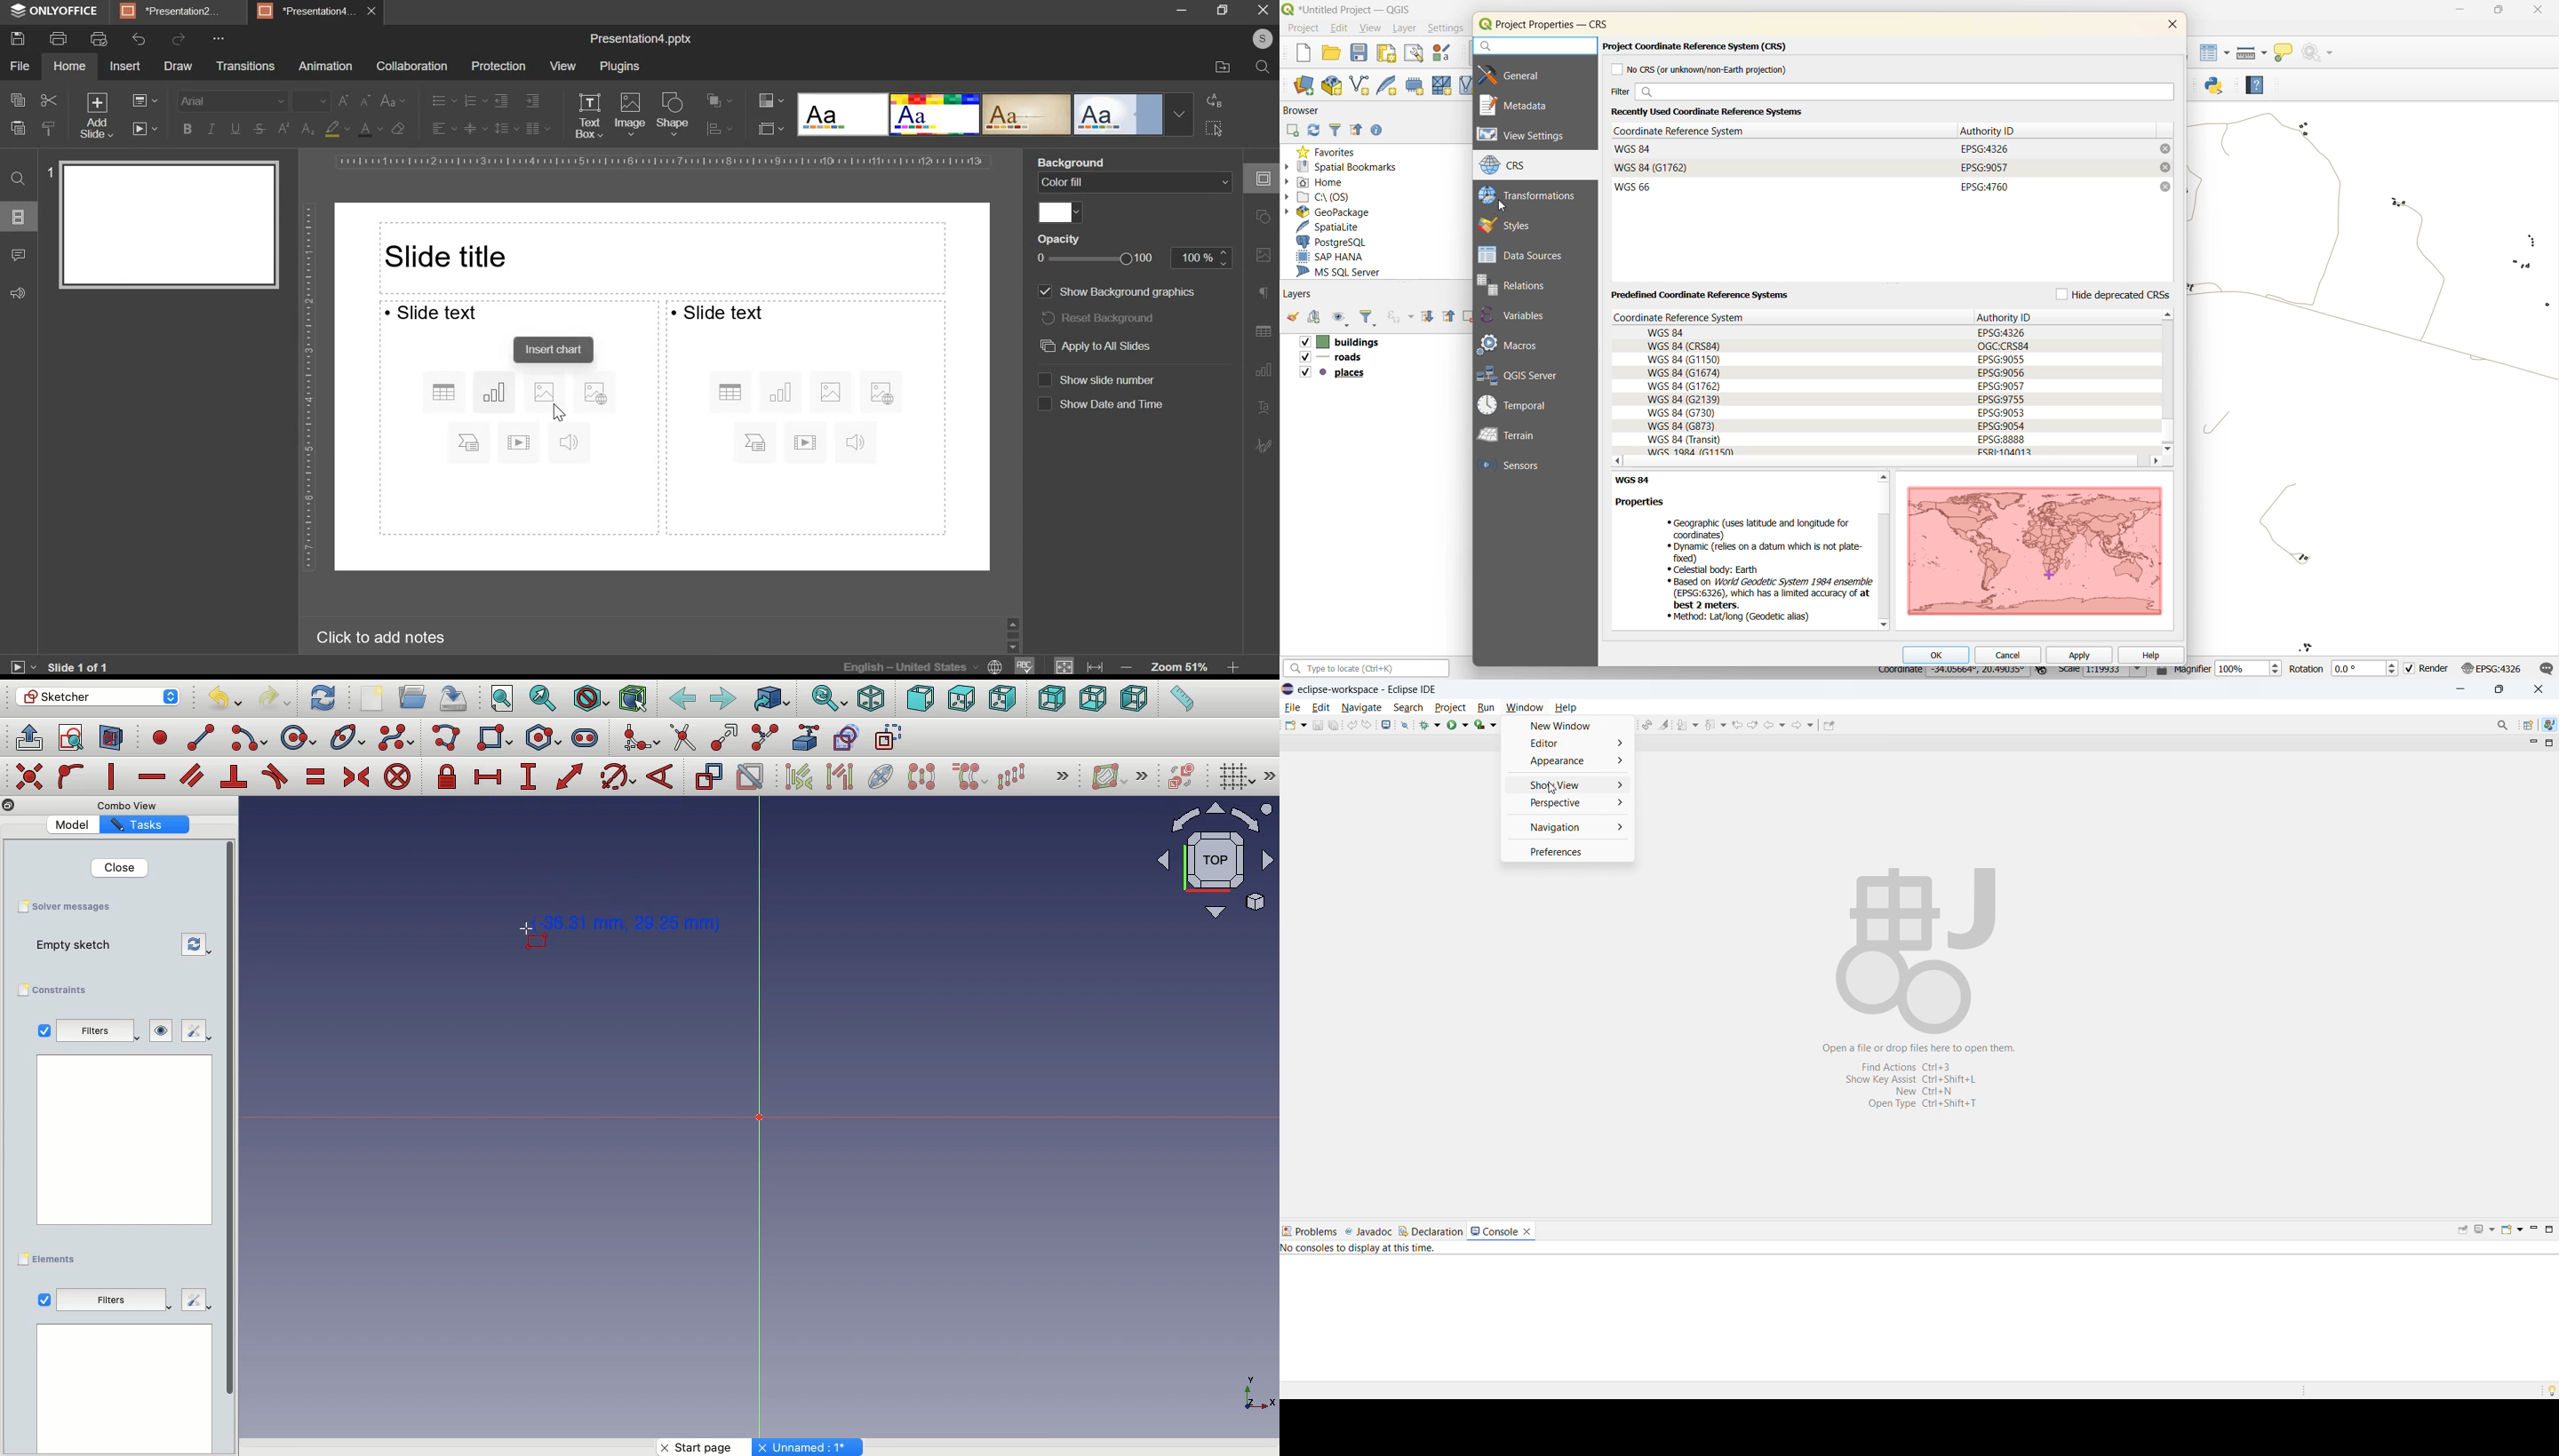  What do you see at coordinates (500, 700) in the screenshot?
I see `Fit all` at bounding box center [500, 700].